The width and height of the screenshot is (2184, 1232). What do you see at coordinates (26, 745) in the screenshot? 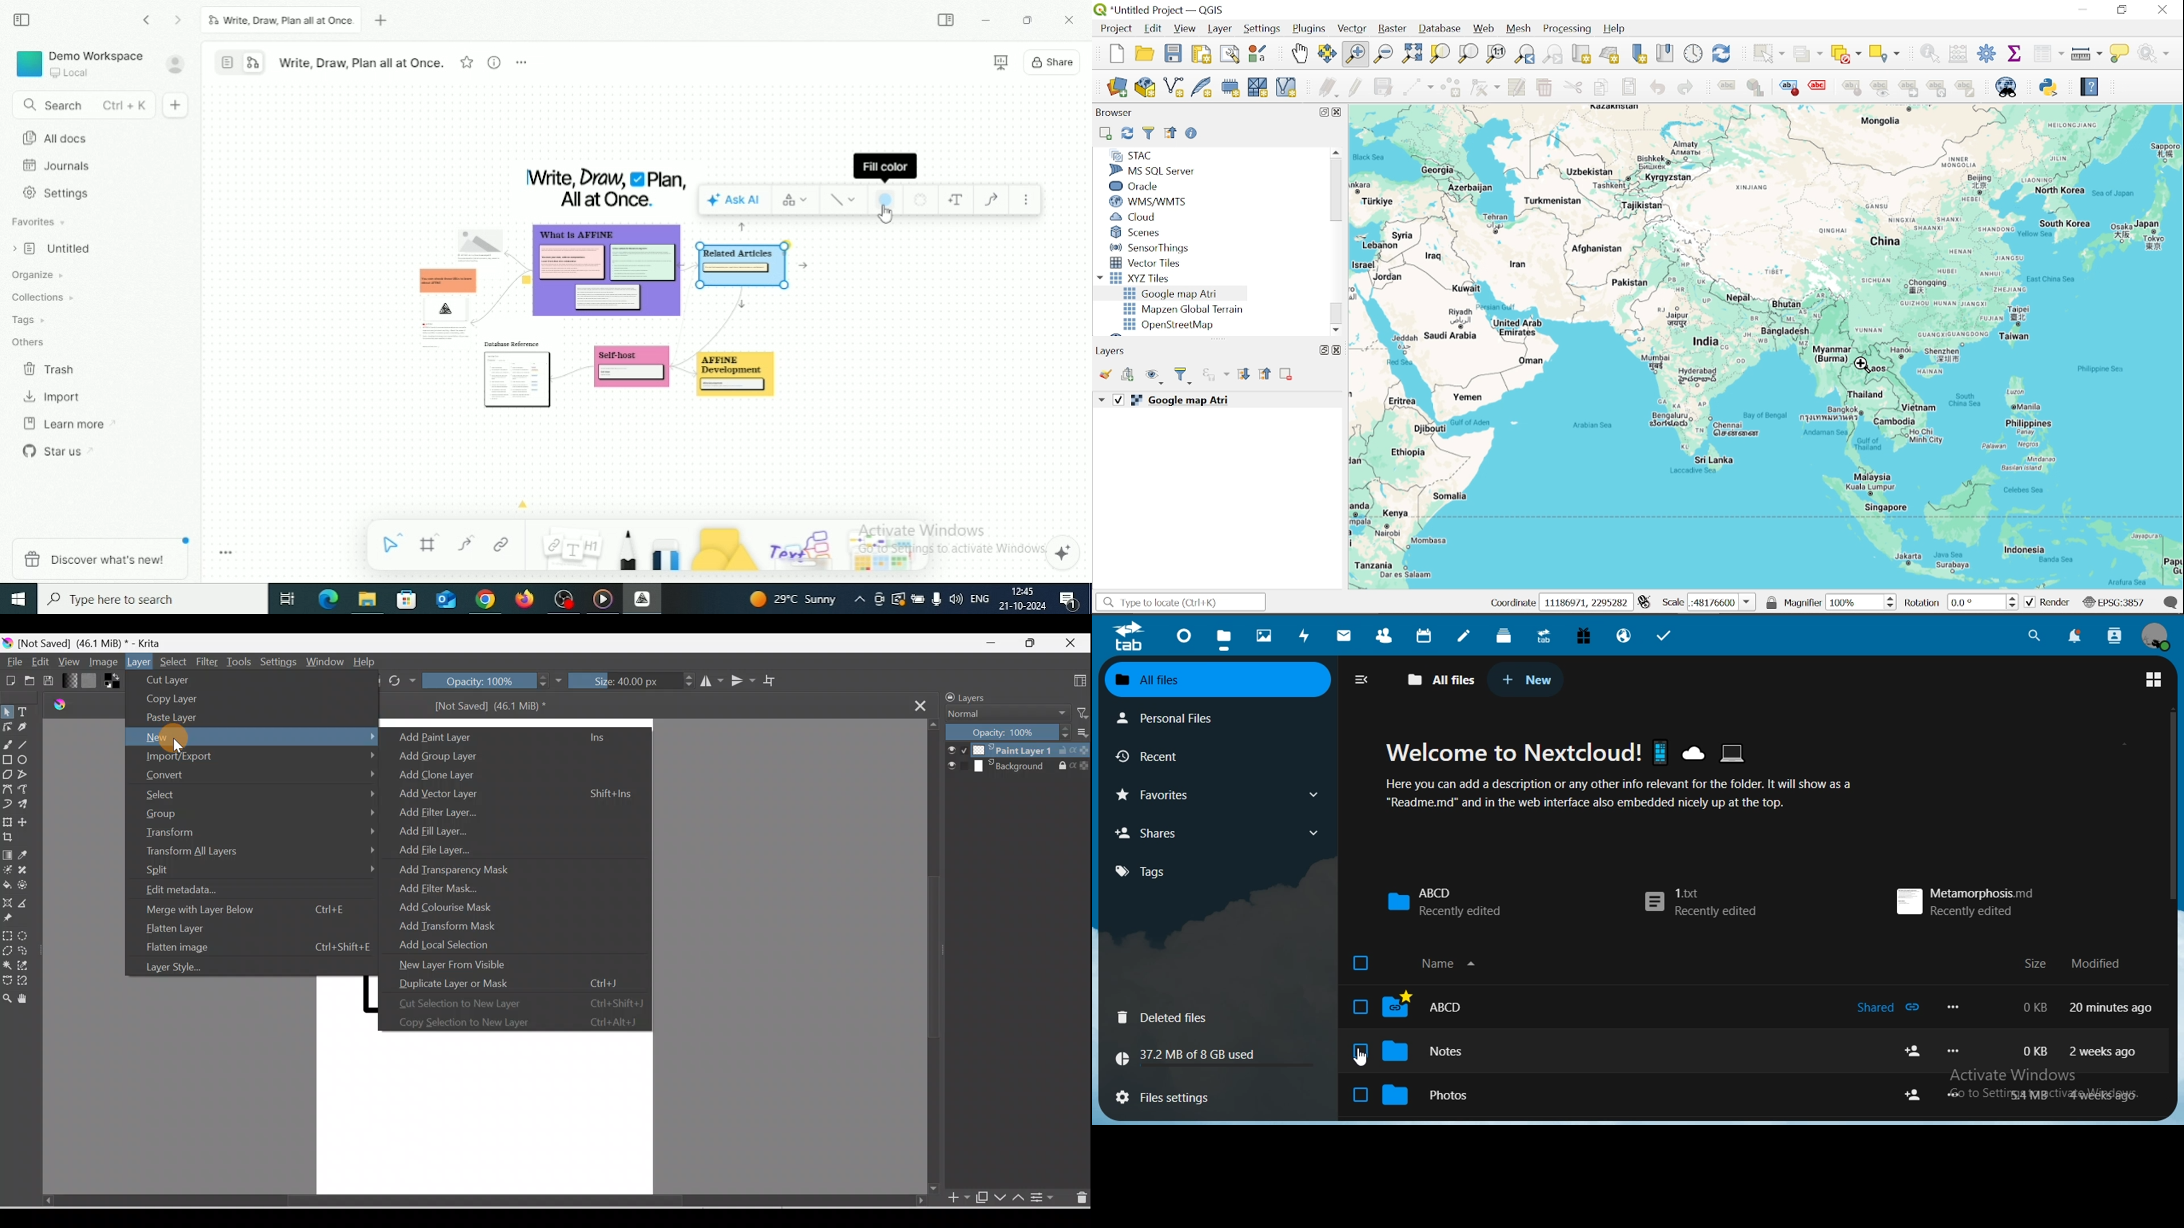
I see `Line tool` at bounding box center [26, 745].